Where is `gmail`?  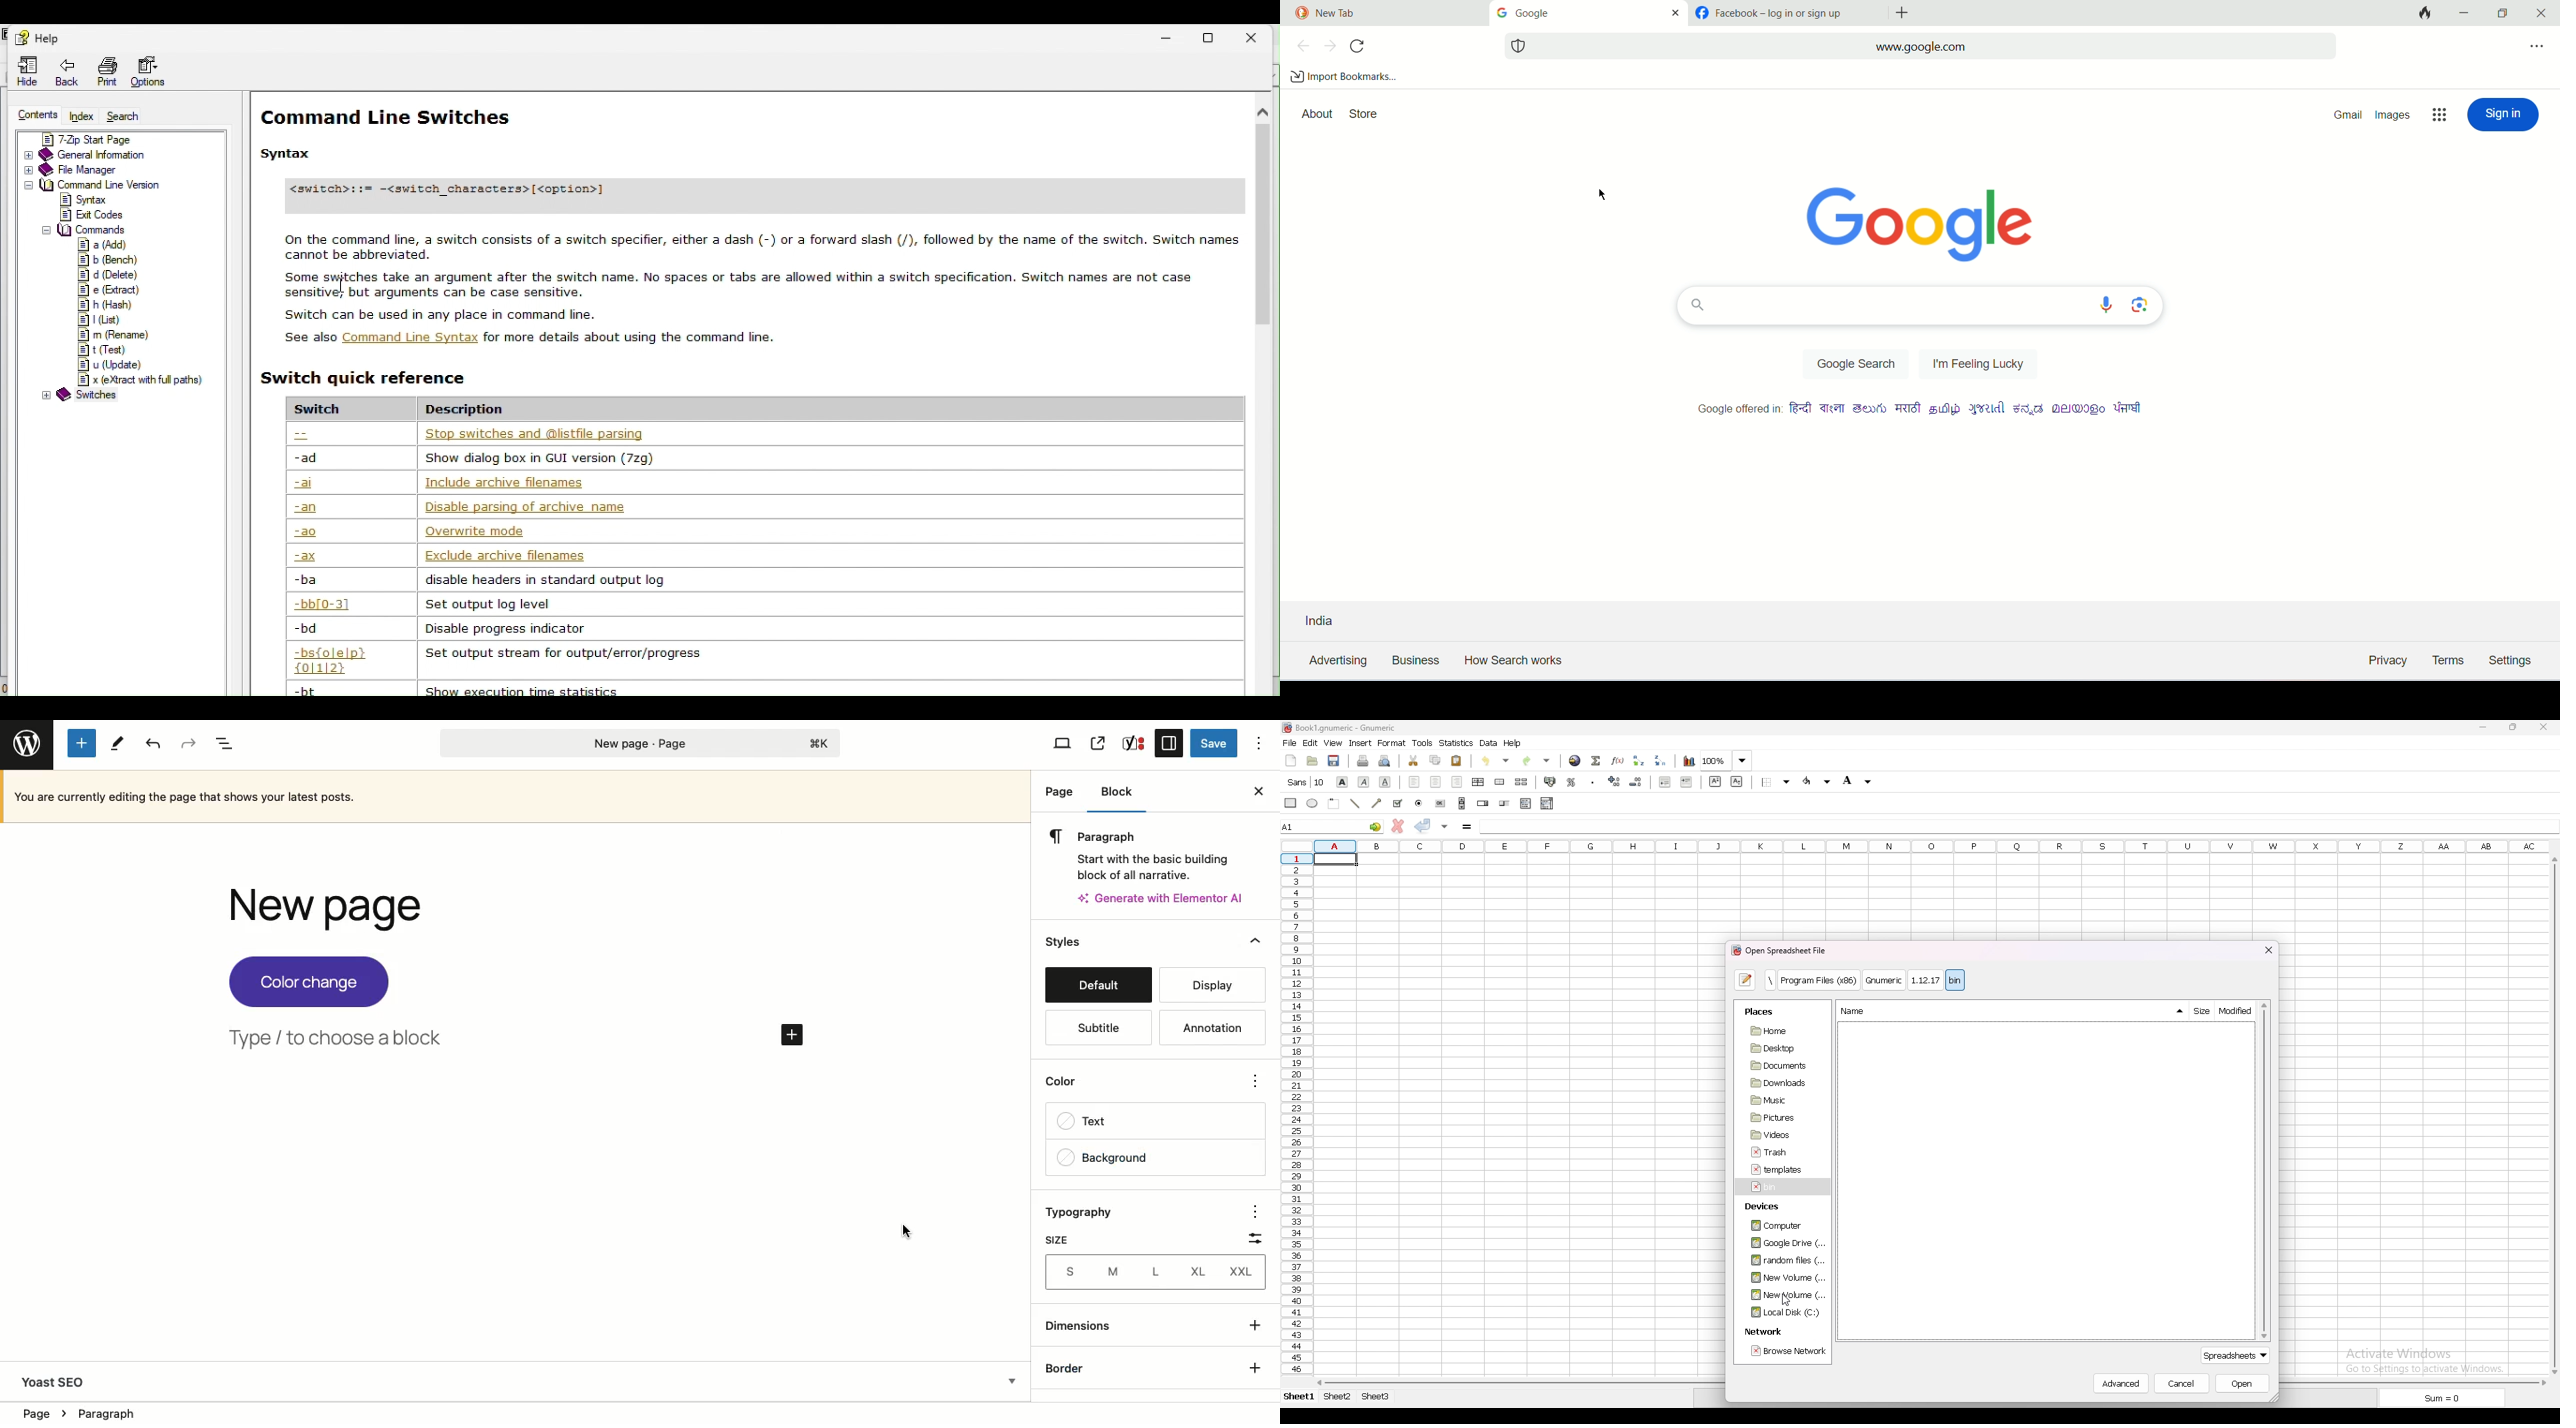 gmail is located at coordinates (2351, 115).